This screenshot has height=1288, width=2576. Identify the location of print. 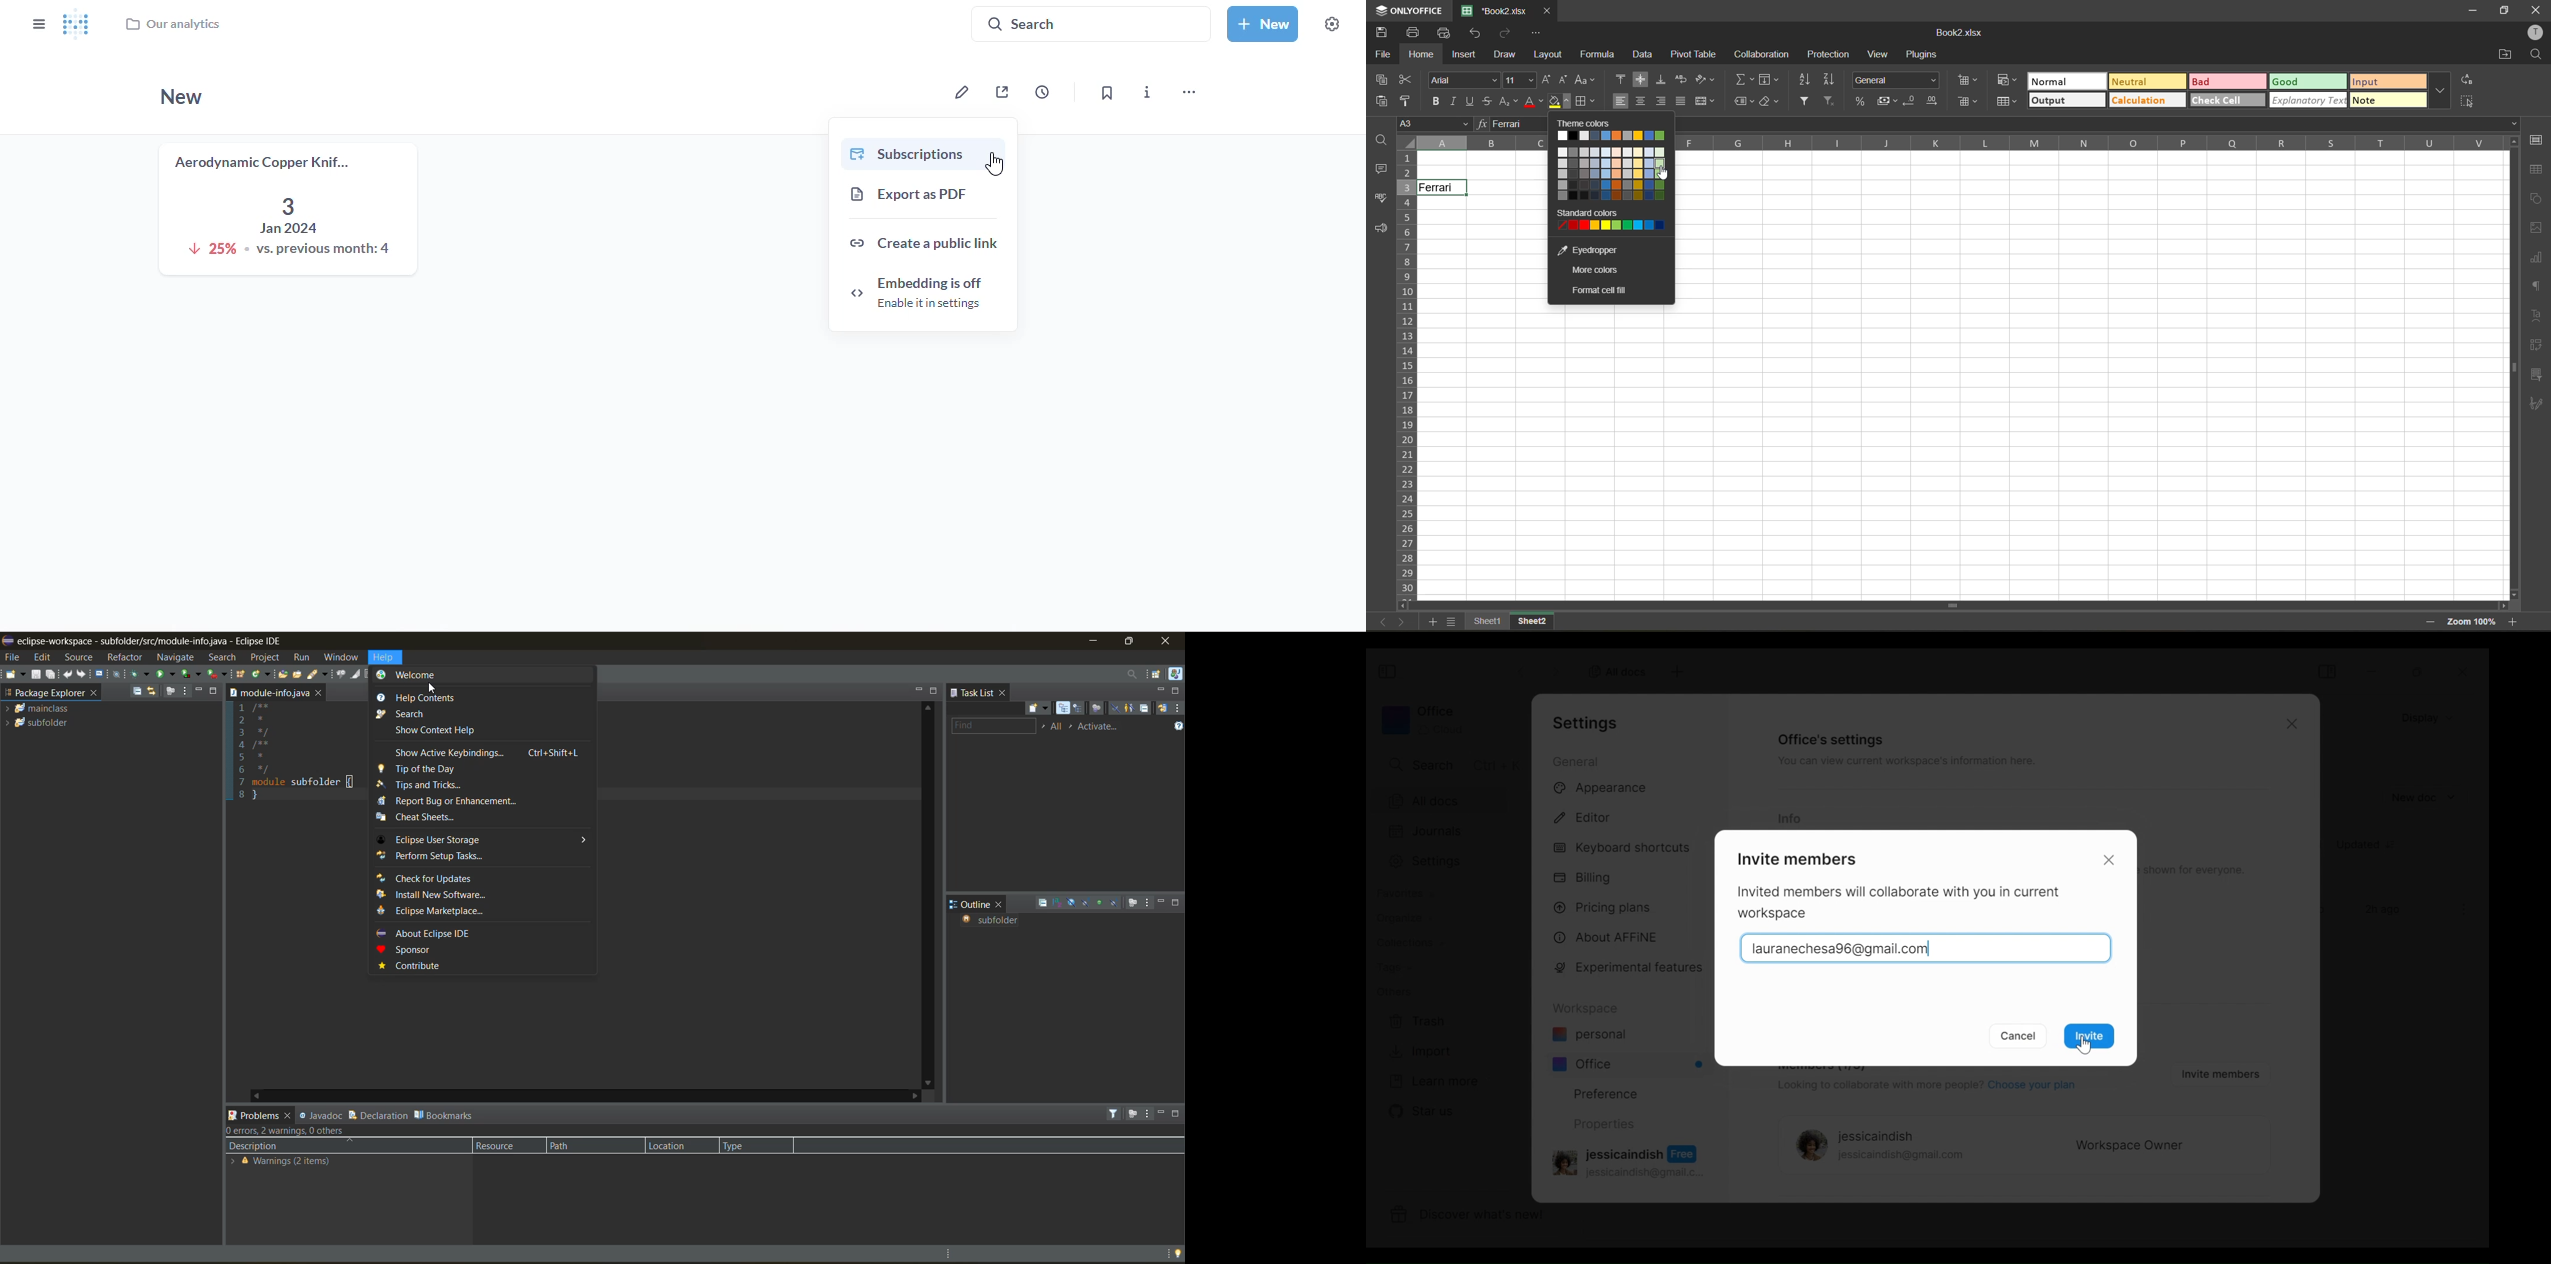
(1415, 32).